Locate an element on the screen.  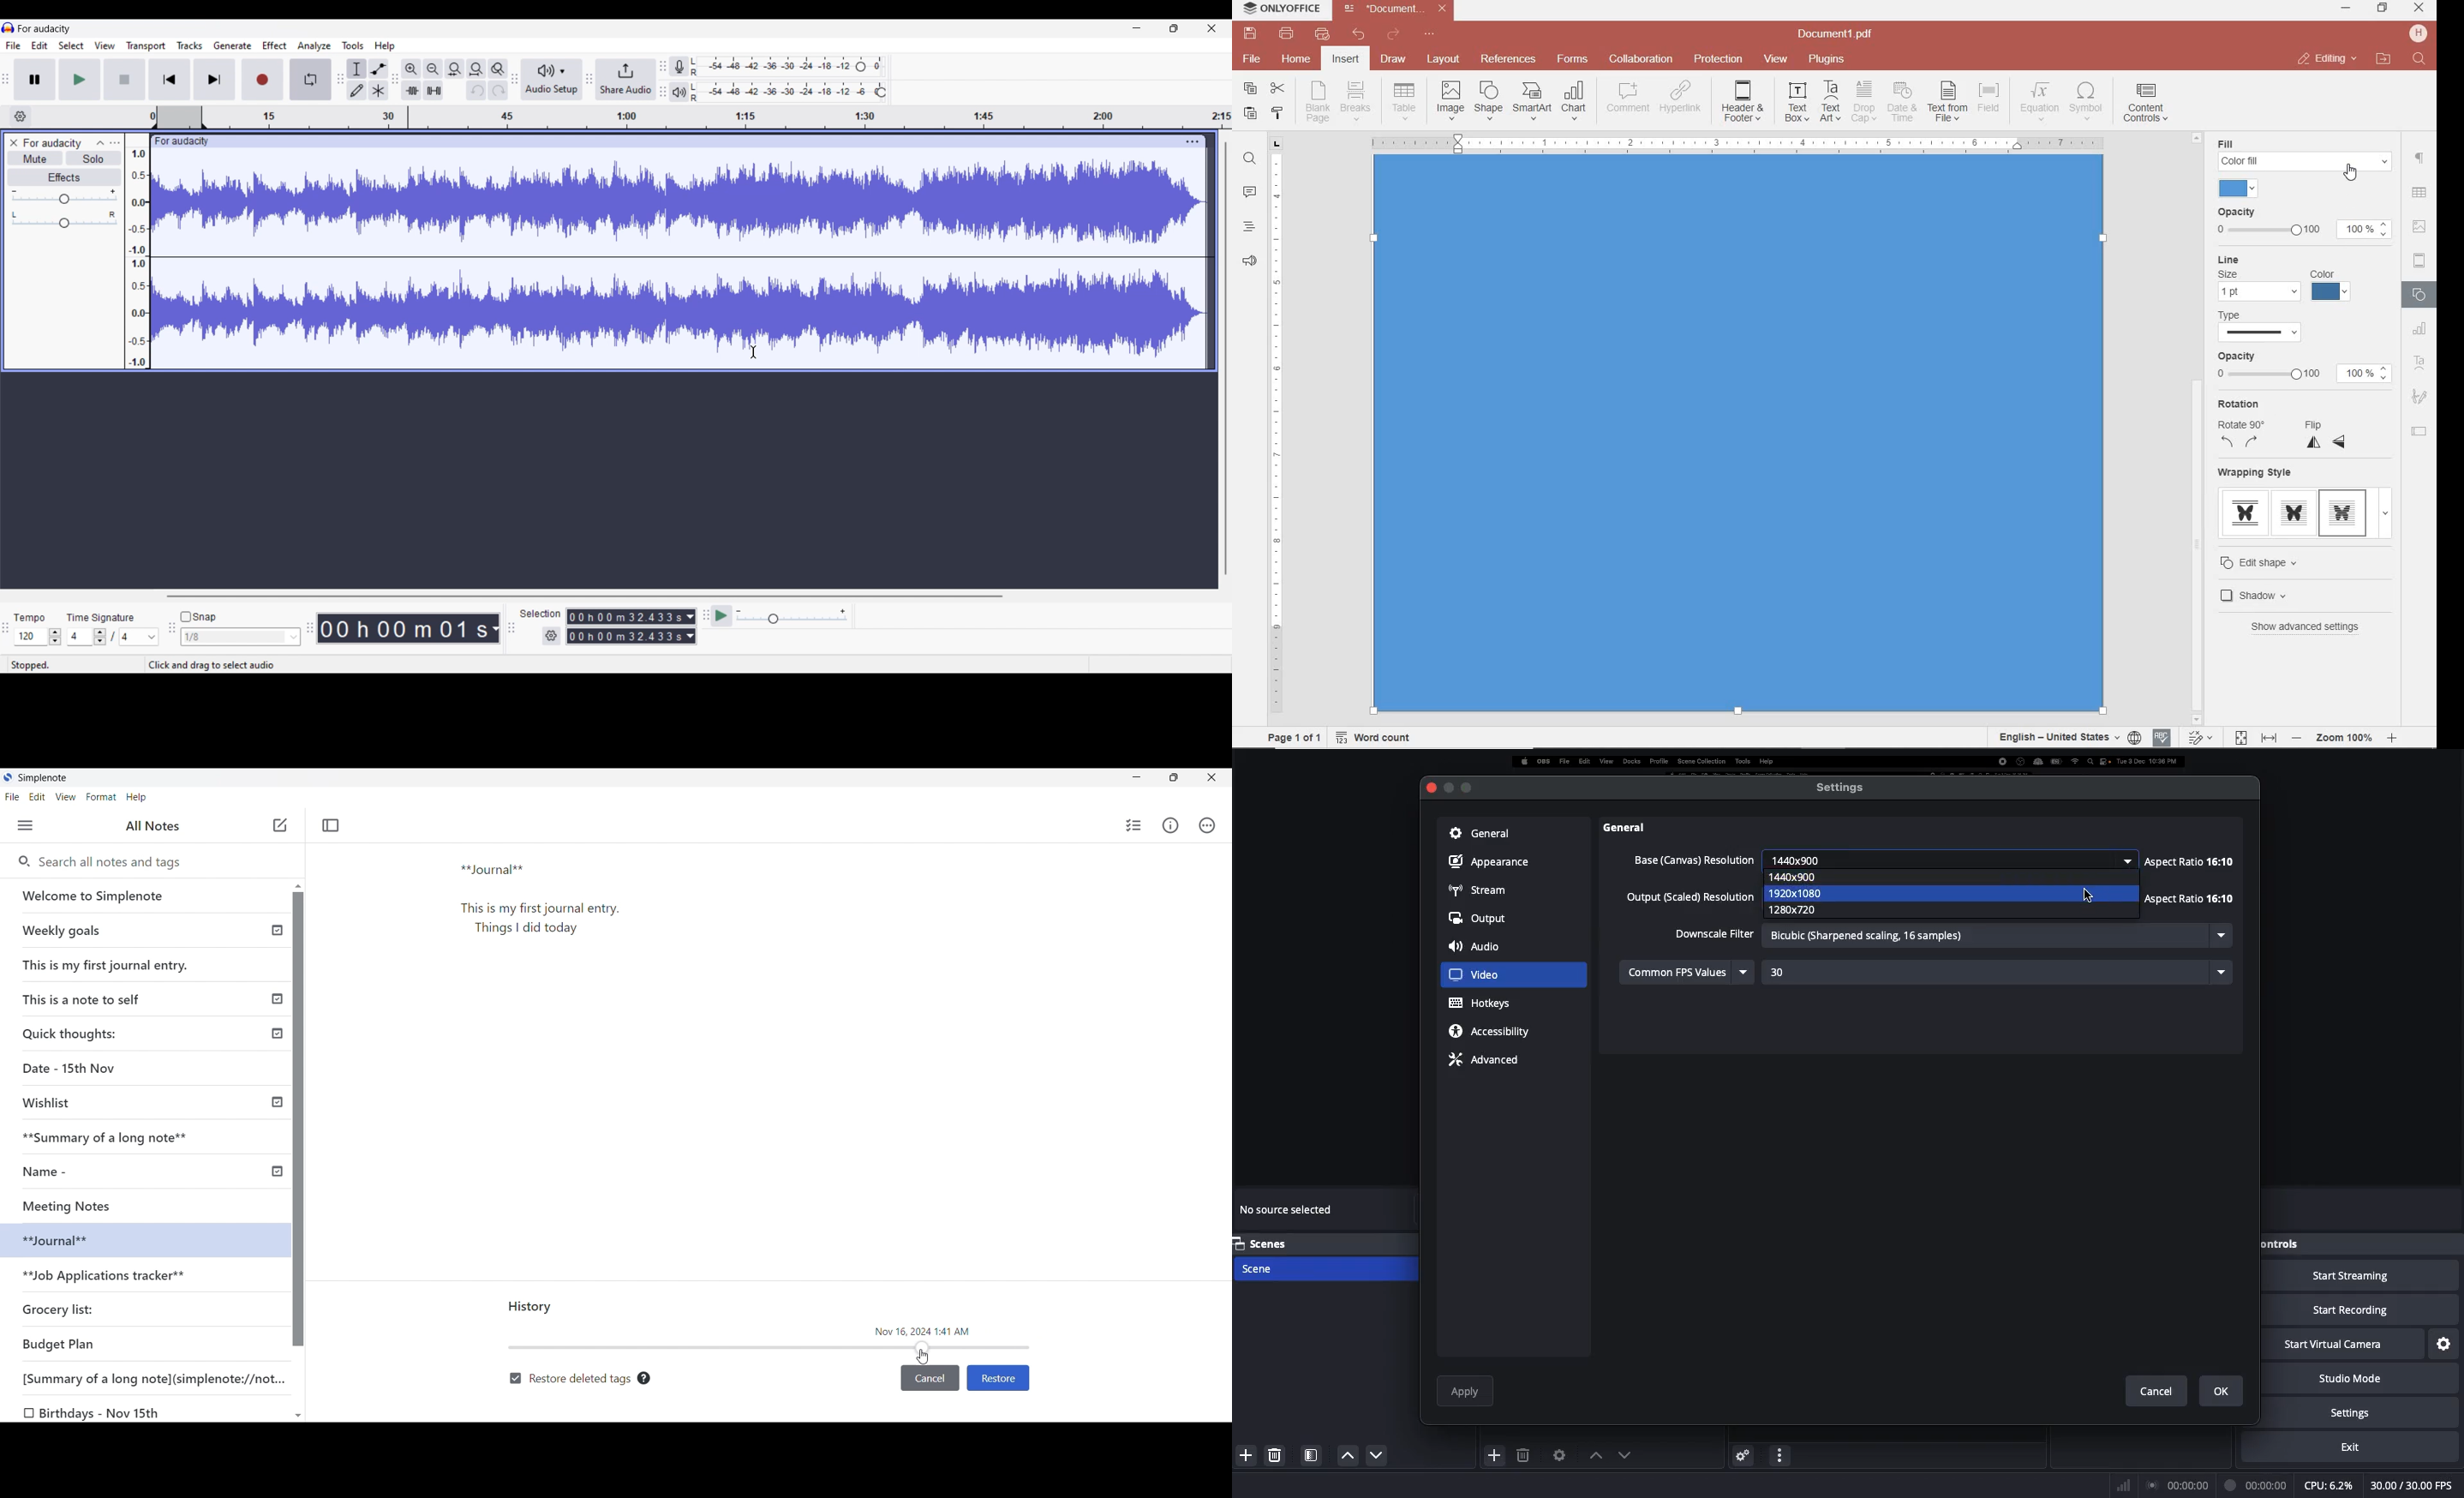
Broadcast is located at coordinates (2179, 1485).